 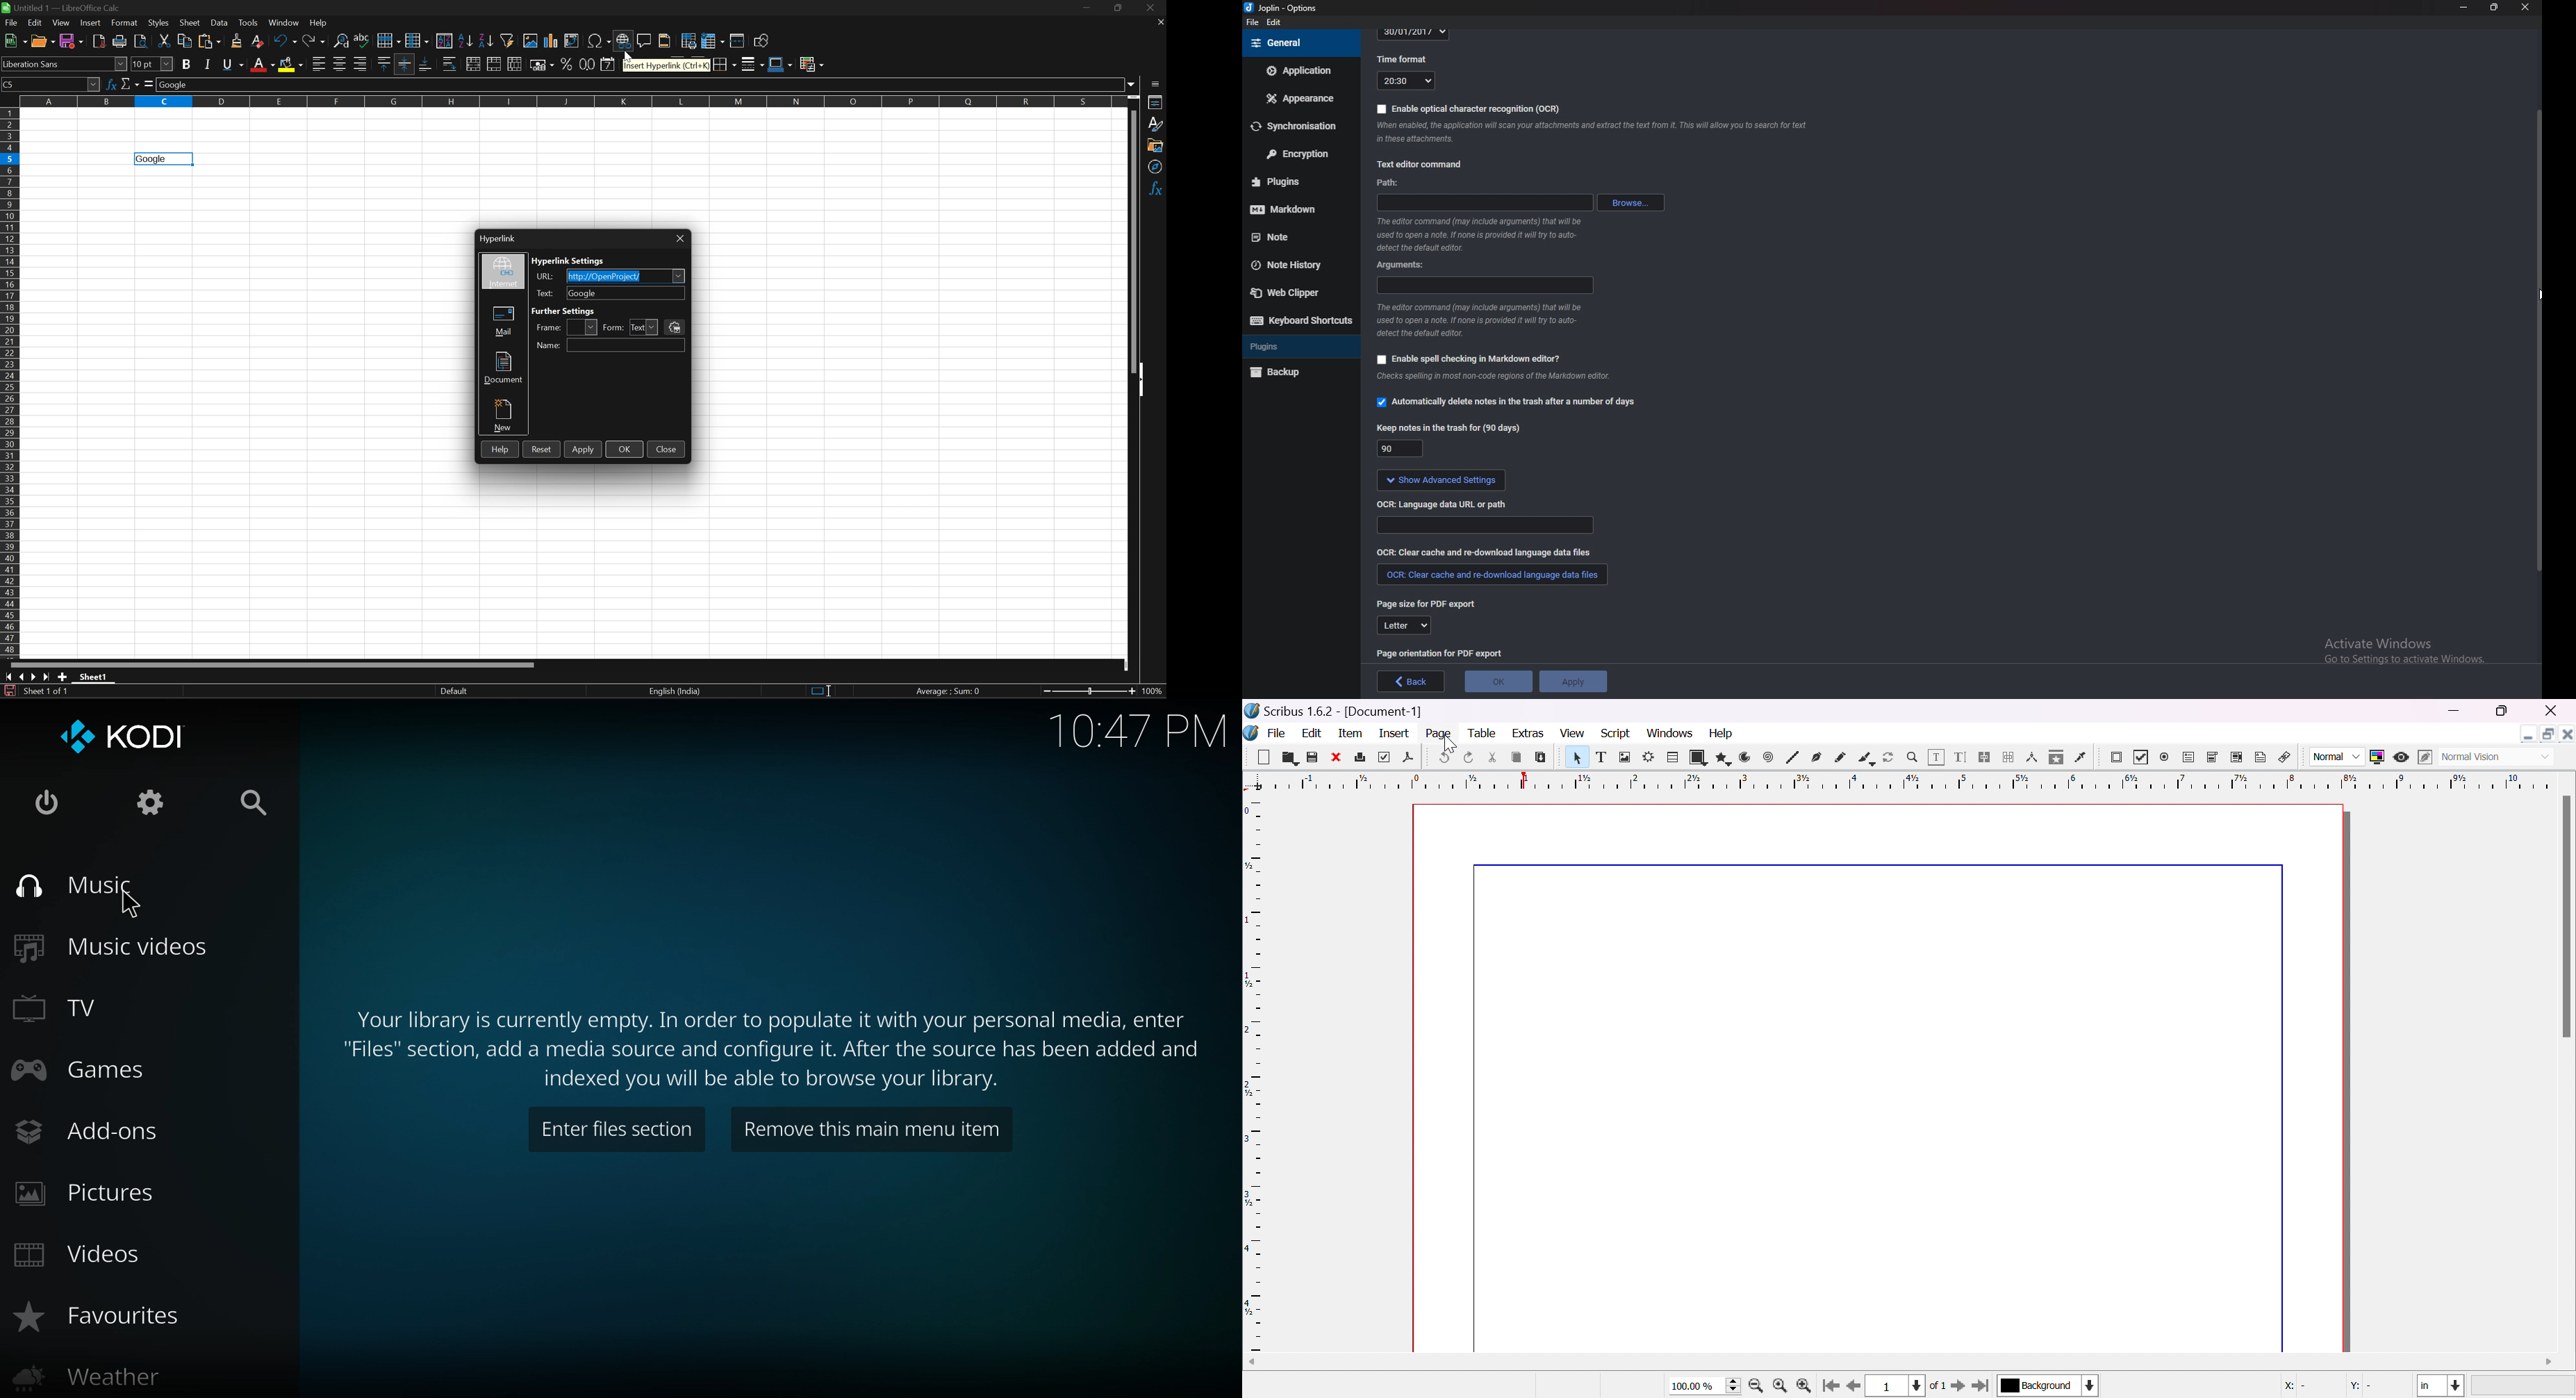 I want to click on Input line, so click(x=640, y=84).